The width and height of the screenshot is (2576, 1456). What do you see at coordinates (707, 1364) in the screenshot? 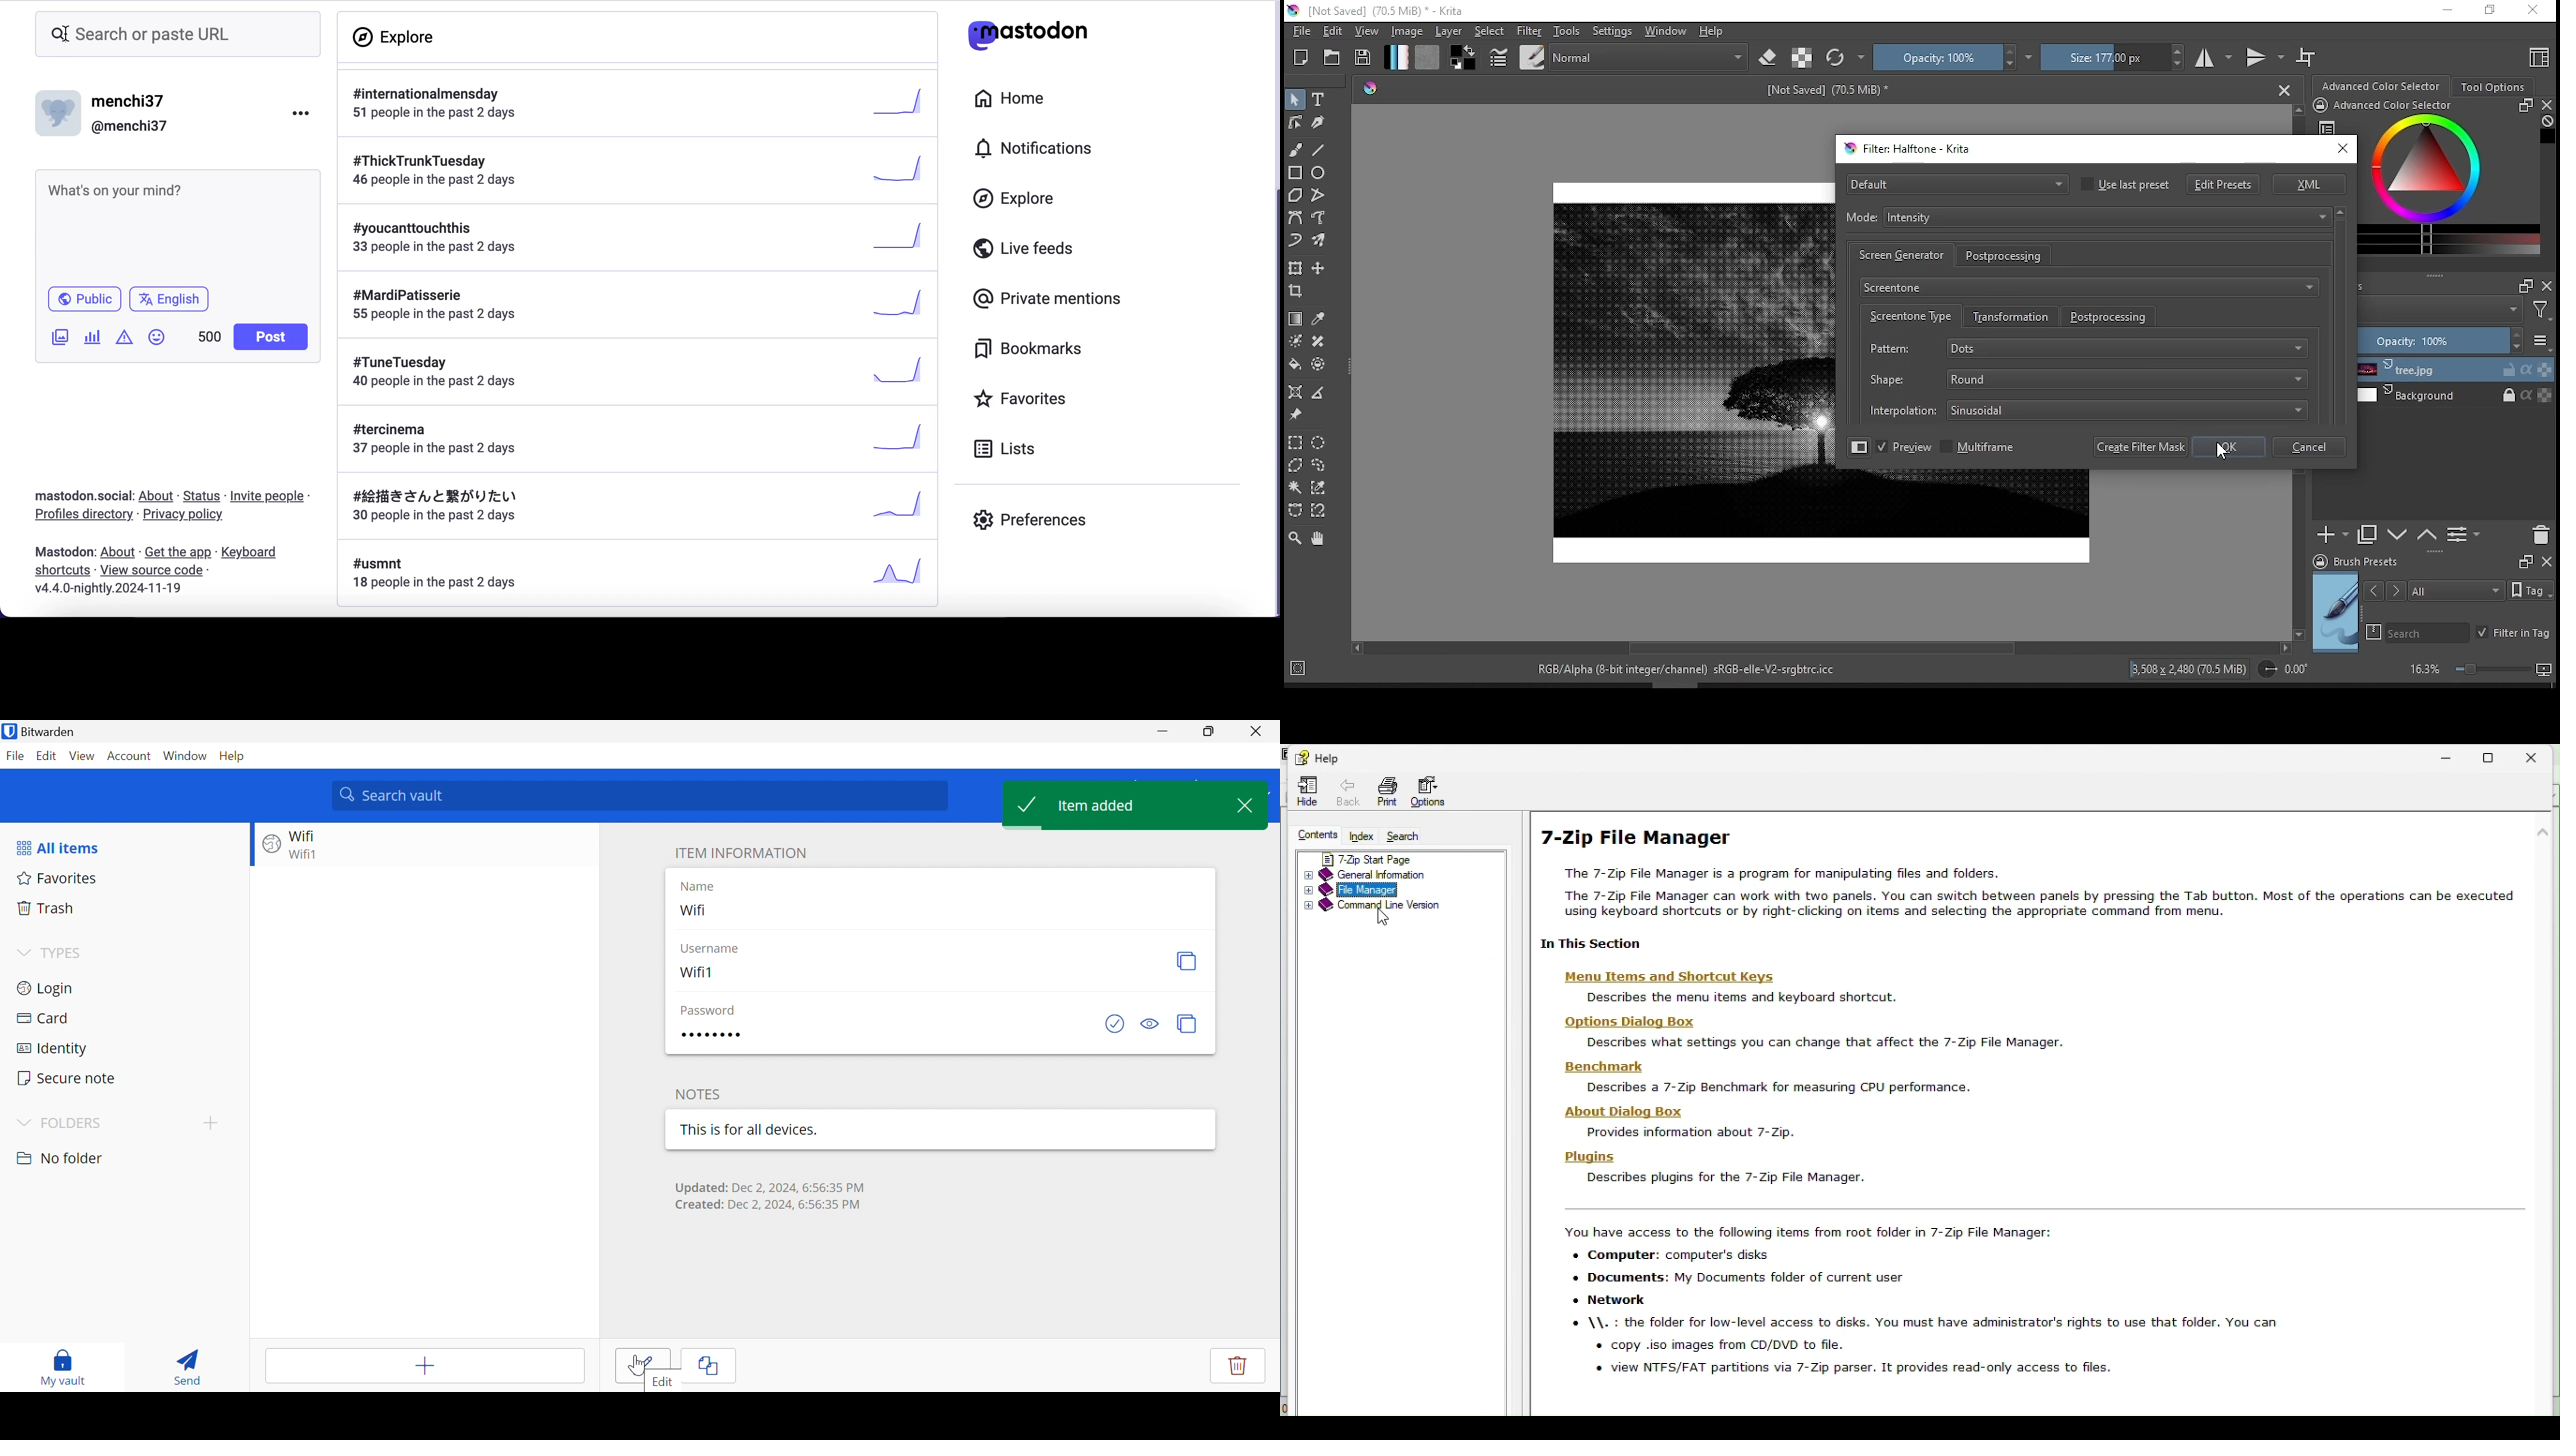
I see `Clone` at bounding box center [707, 1364].